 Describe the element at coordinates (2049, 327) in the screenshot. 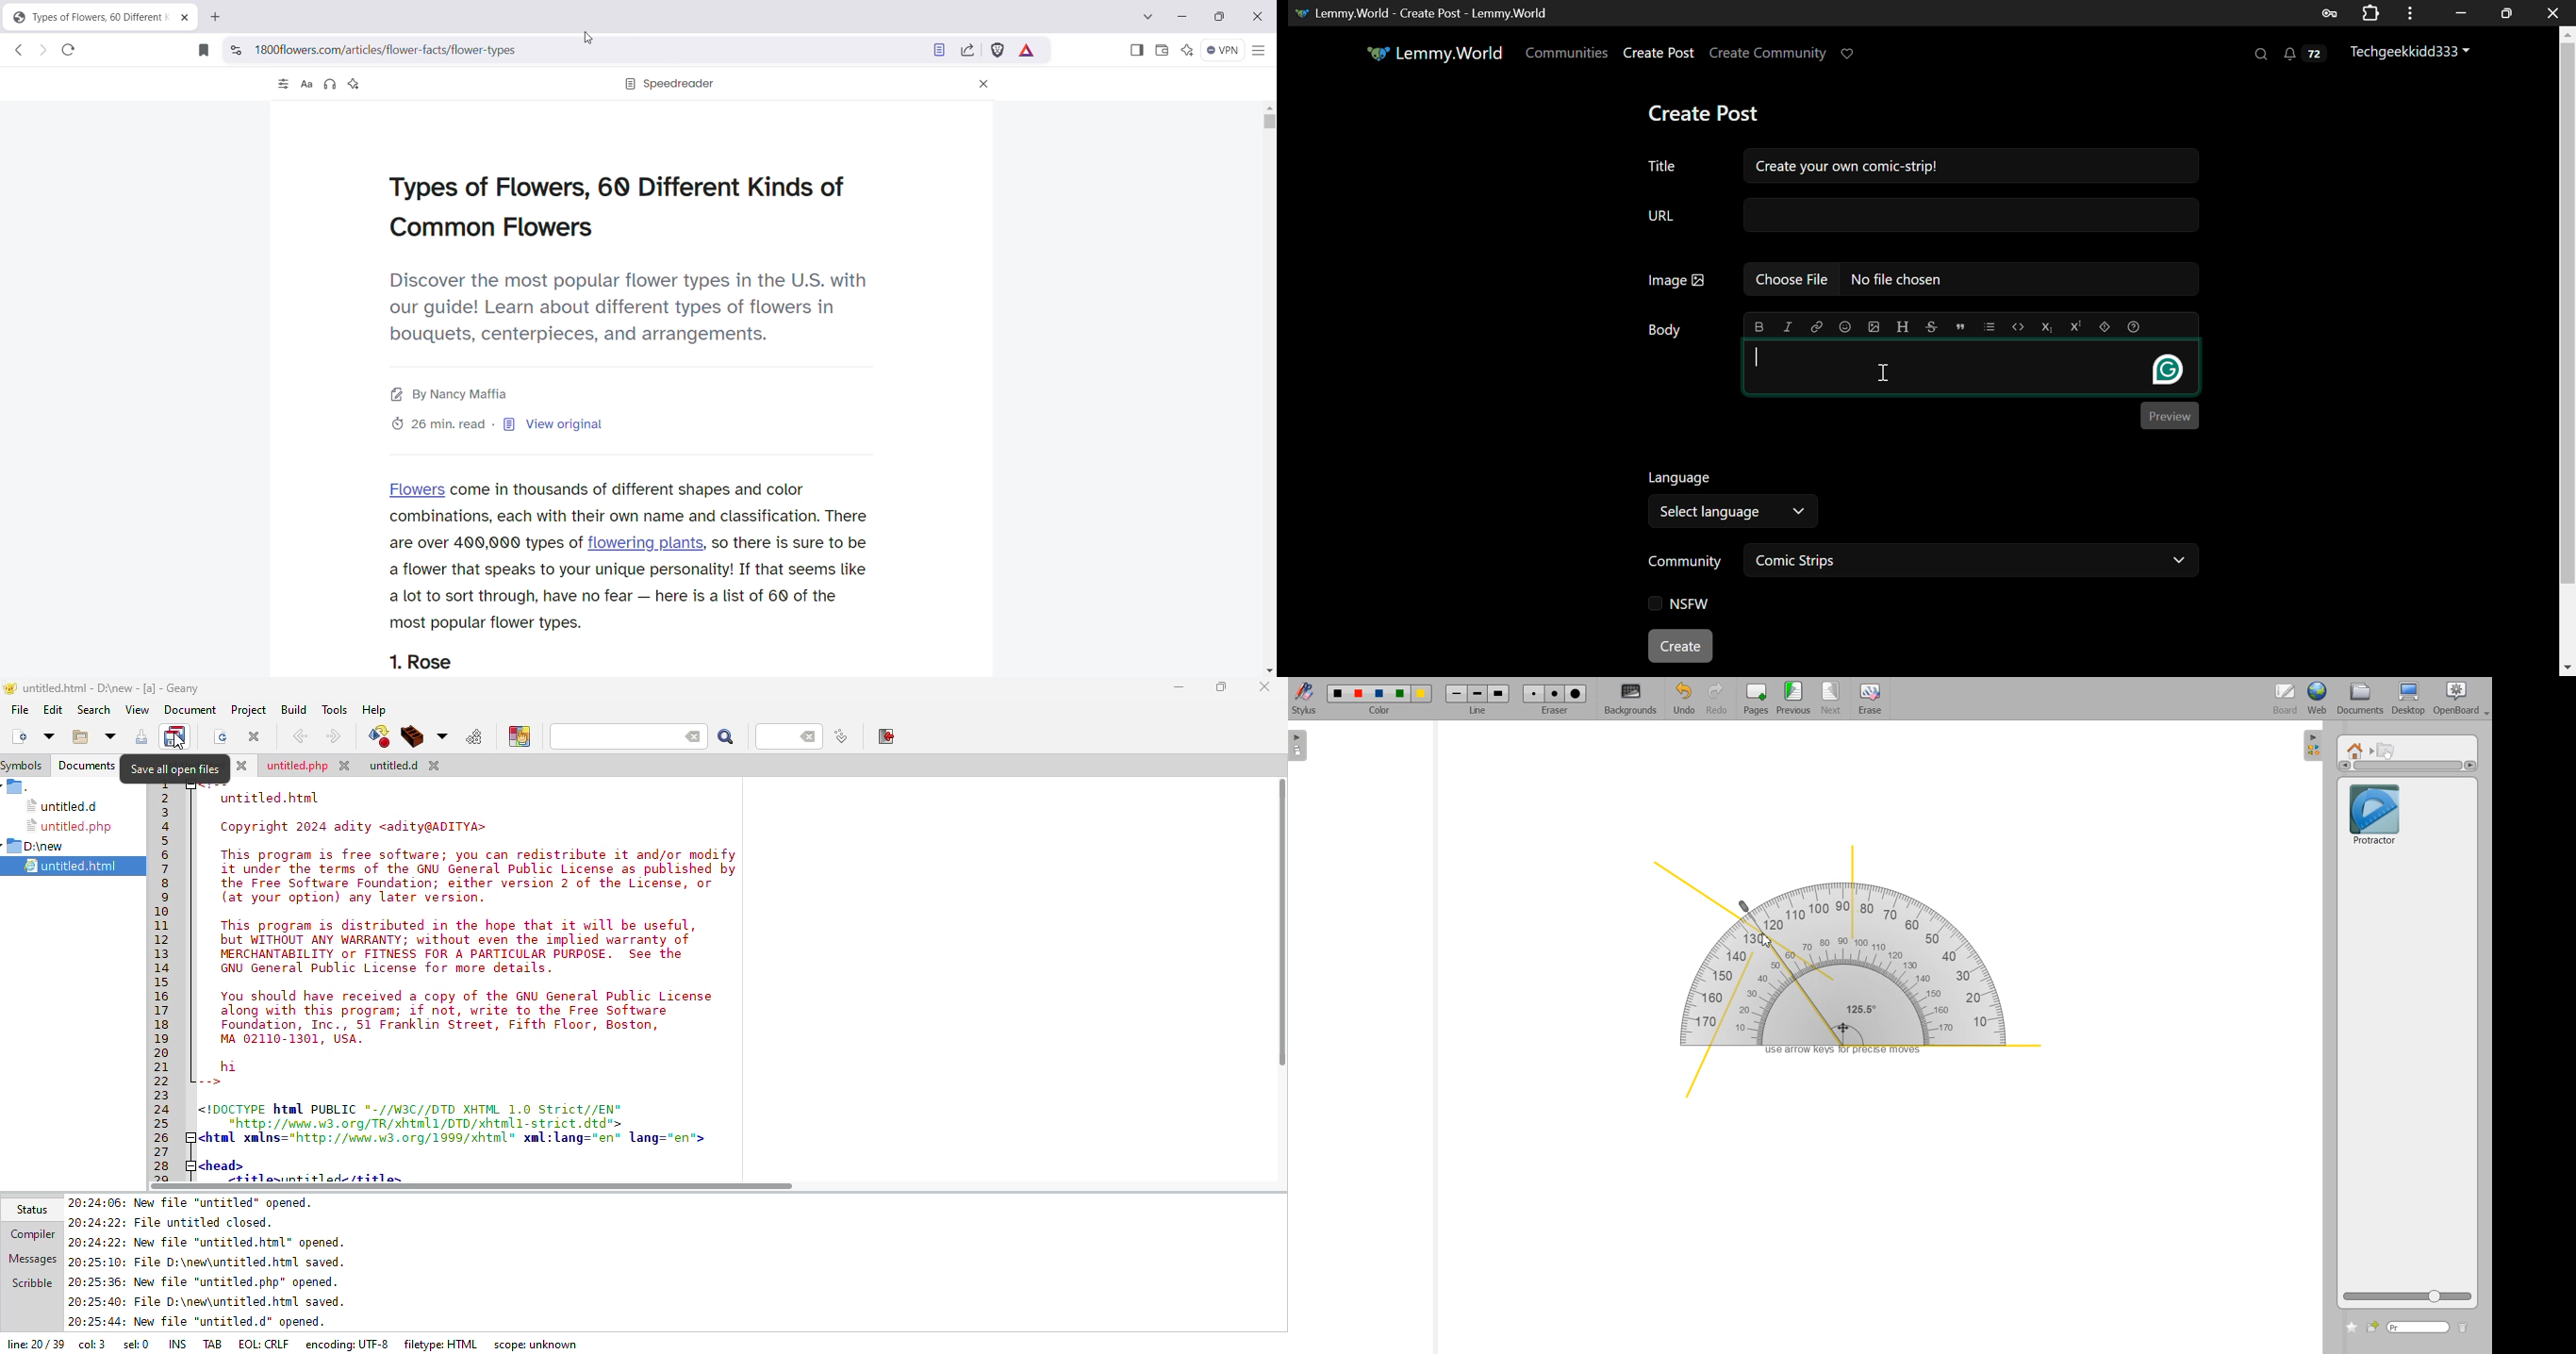

I see `Subscript` at that location.